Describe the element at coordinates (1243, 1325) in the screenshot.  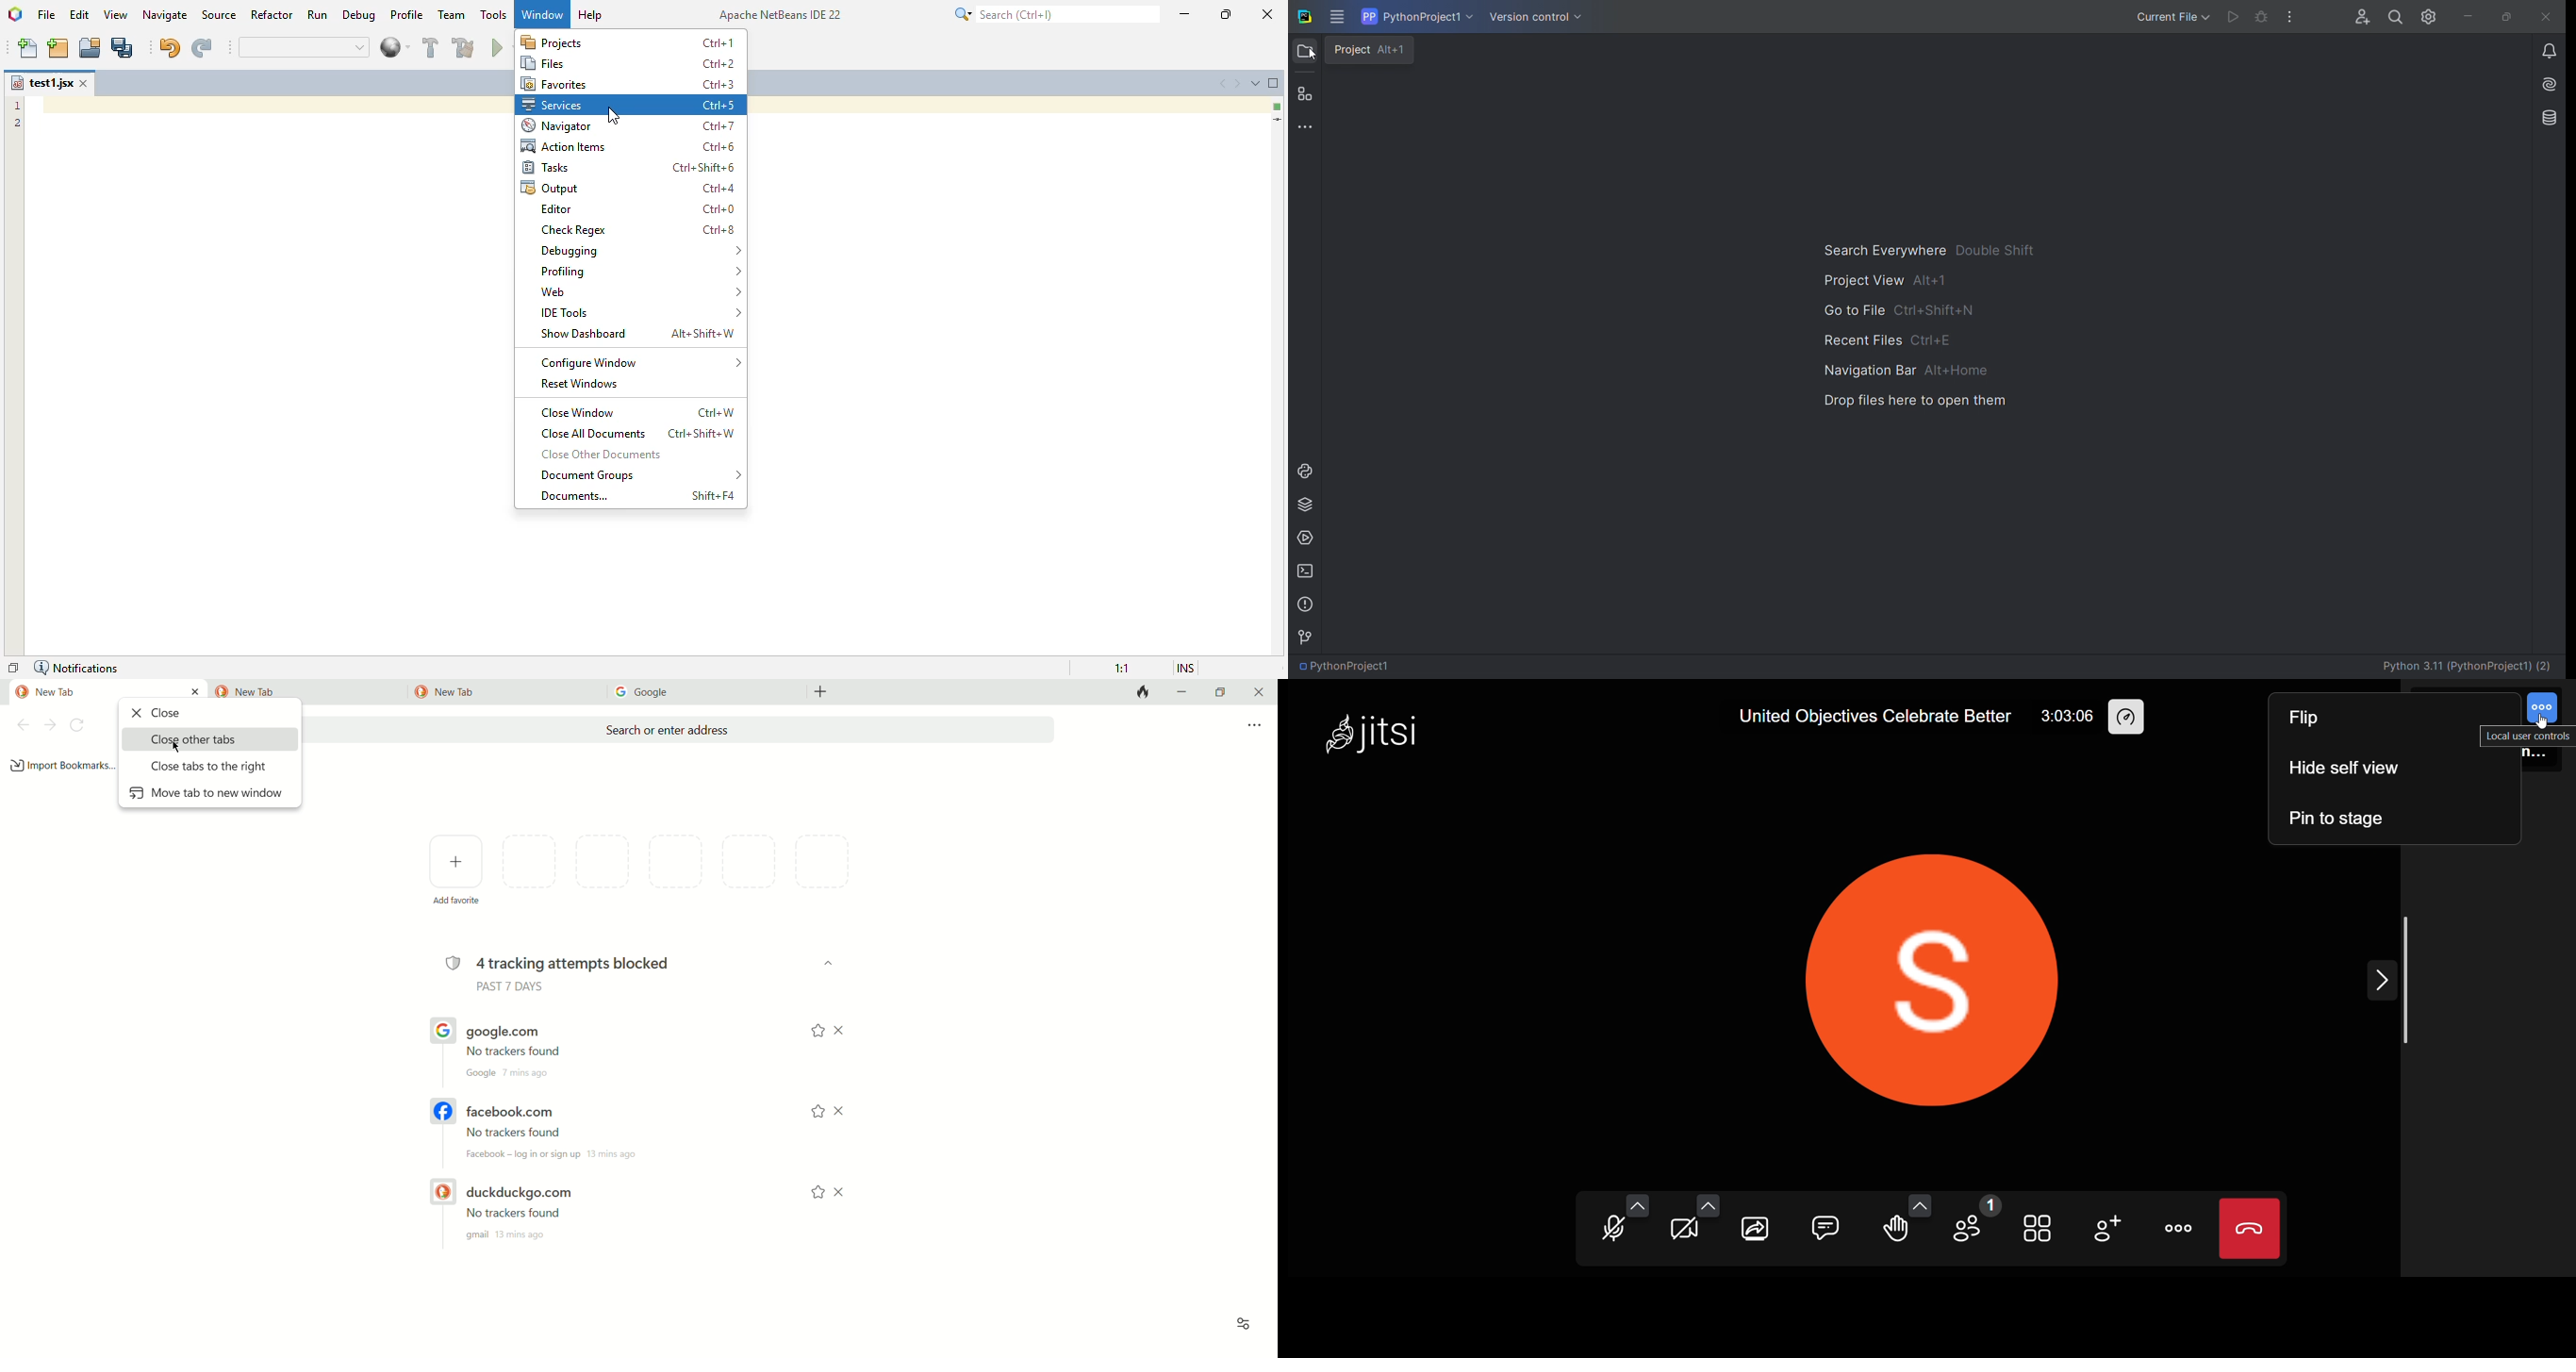
I see `view options` at that location.